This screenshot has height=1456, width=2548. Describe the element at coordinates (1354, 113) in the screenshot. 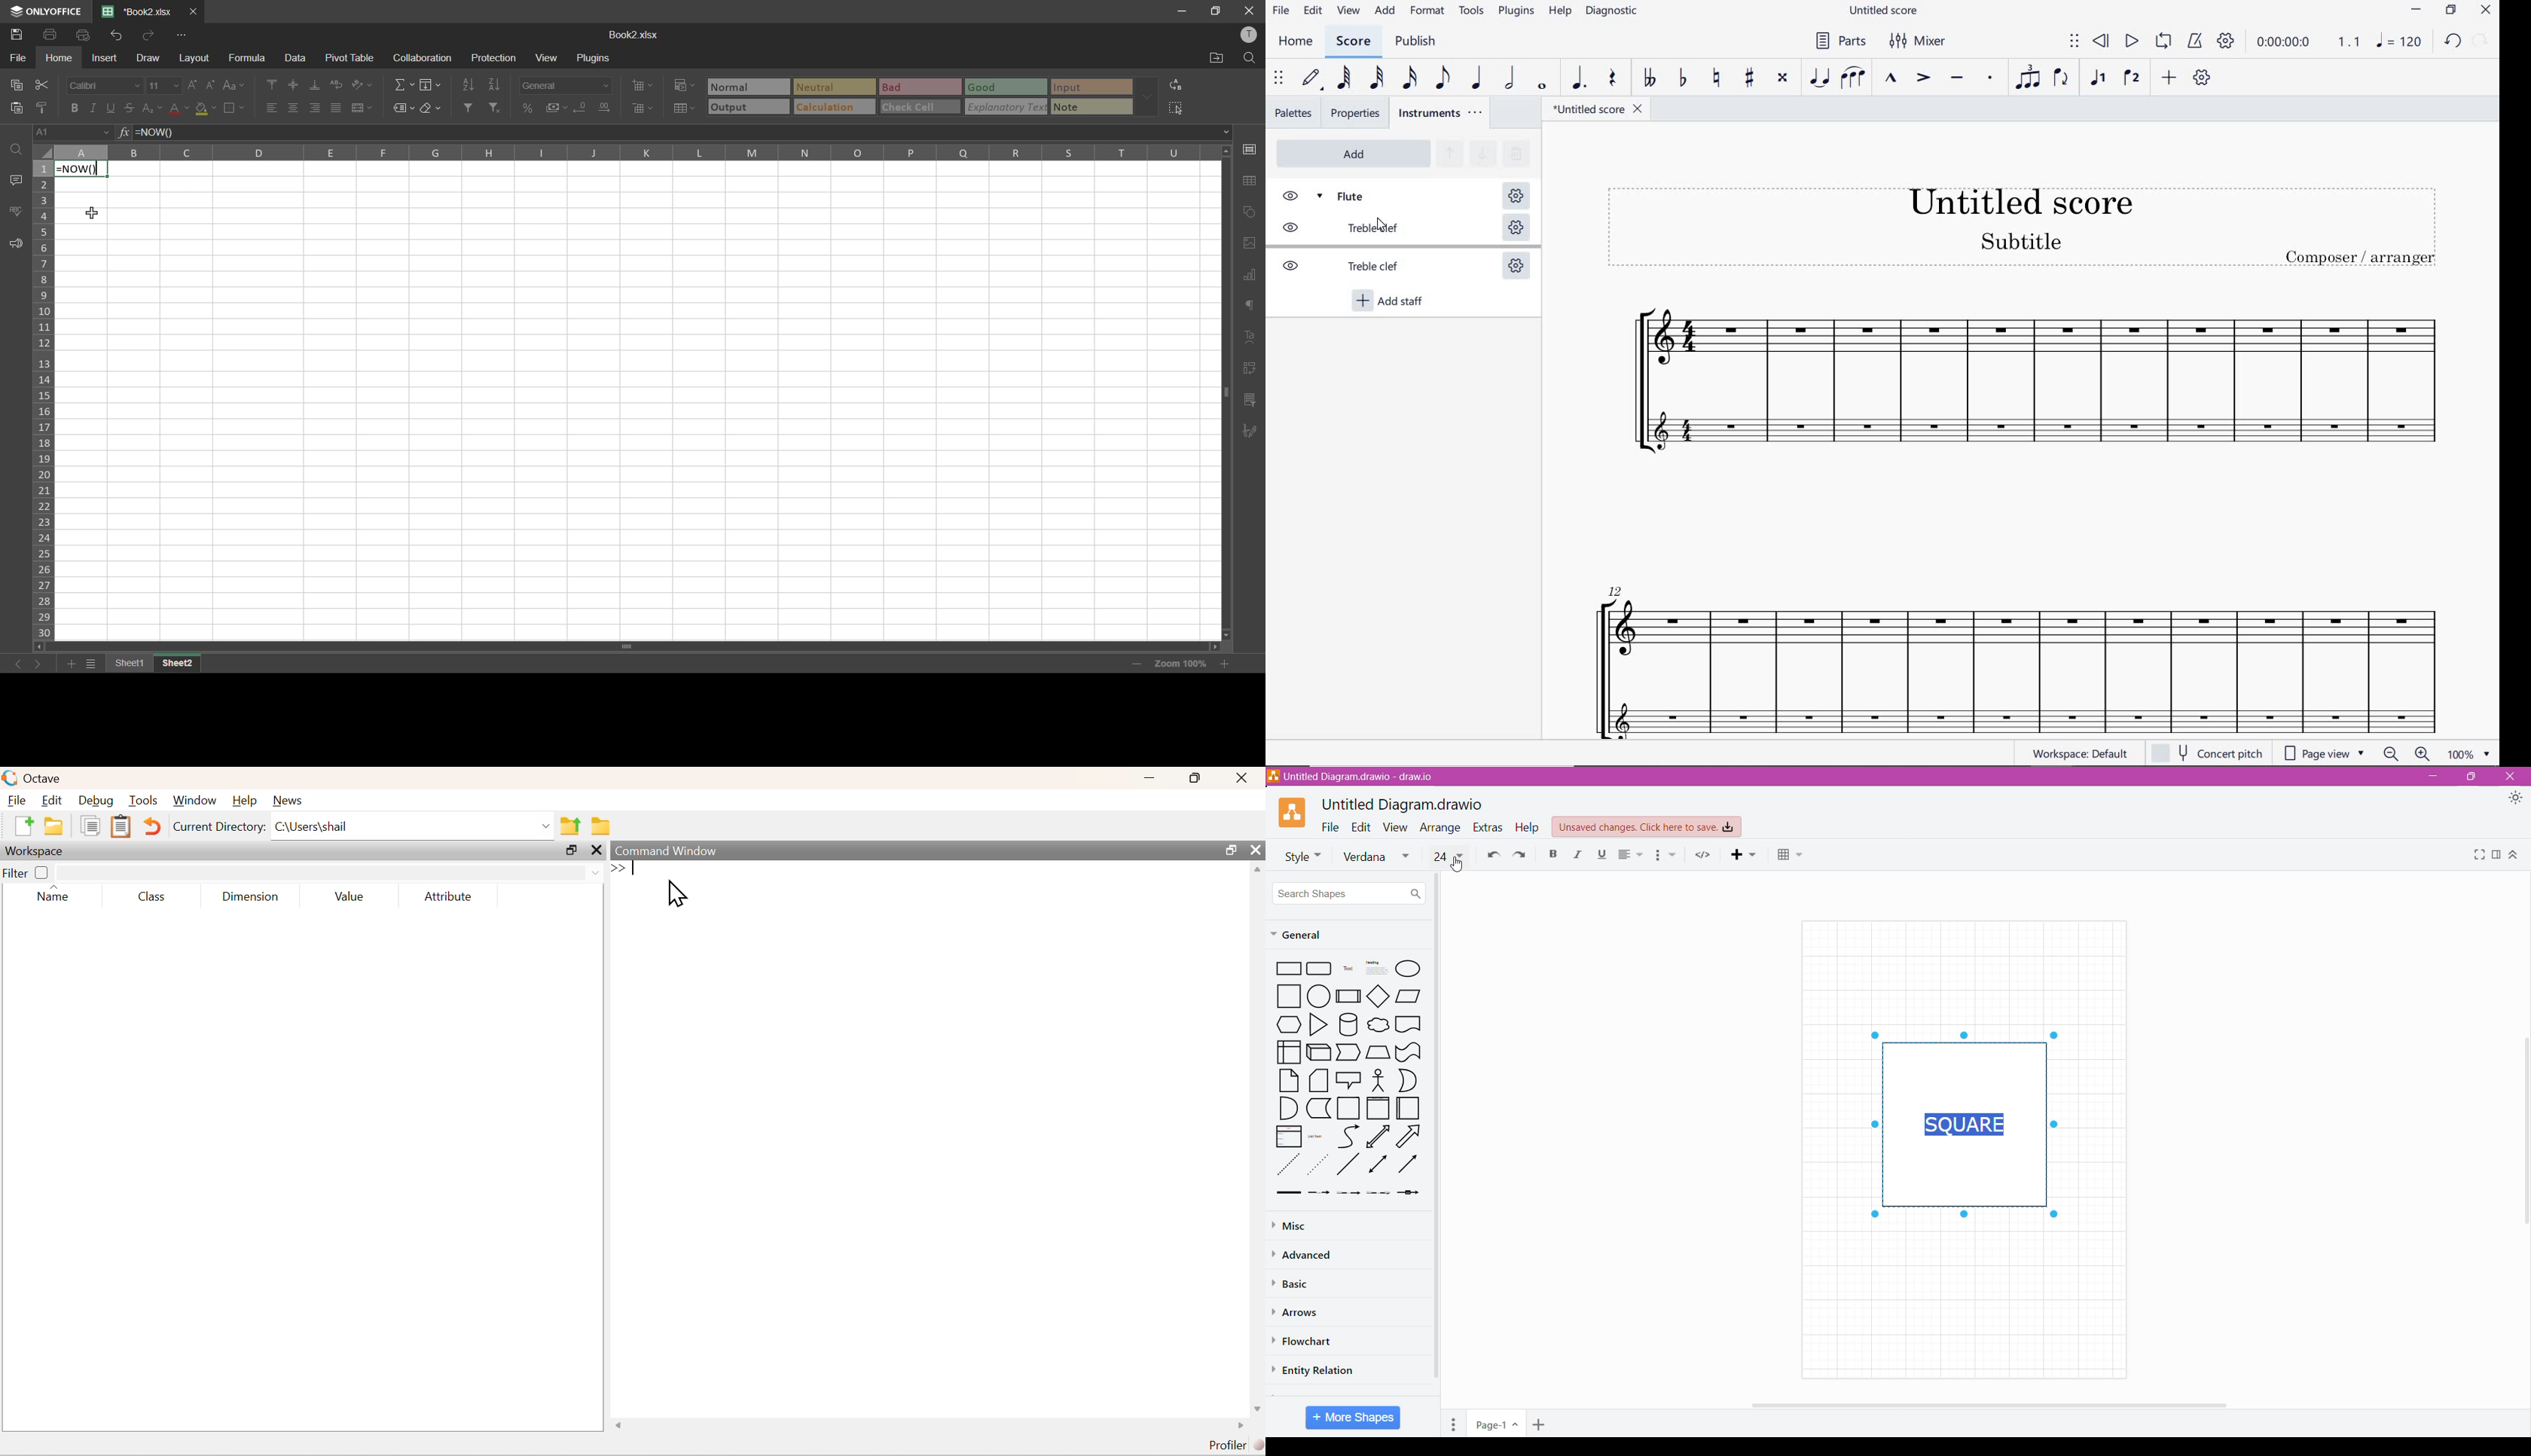

I see `properties` at that location.